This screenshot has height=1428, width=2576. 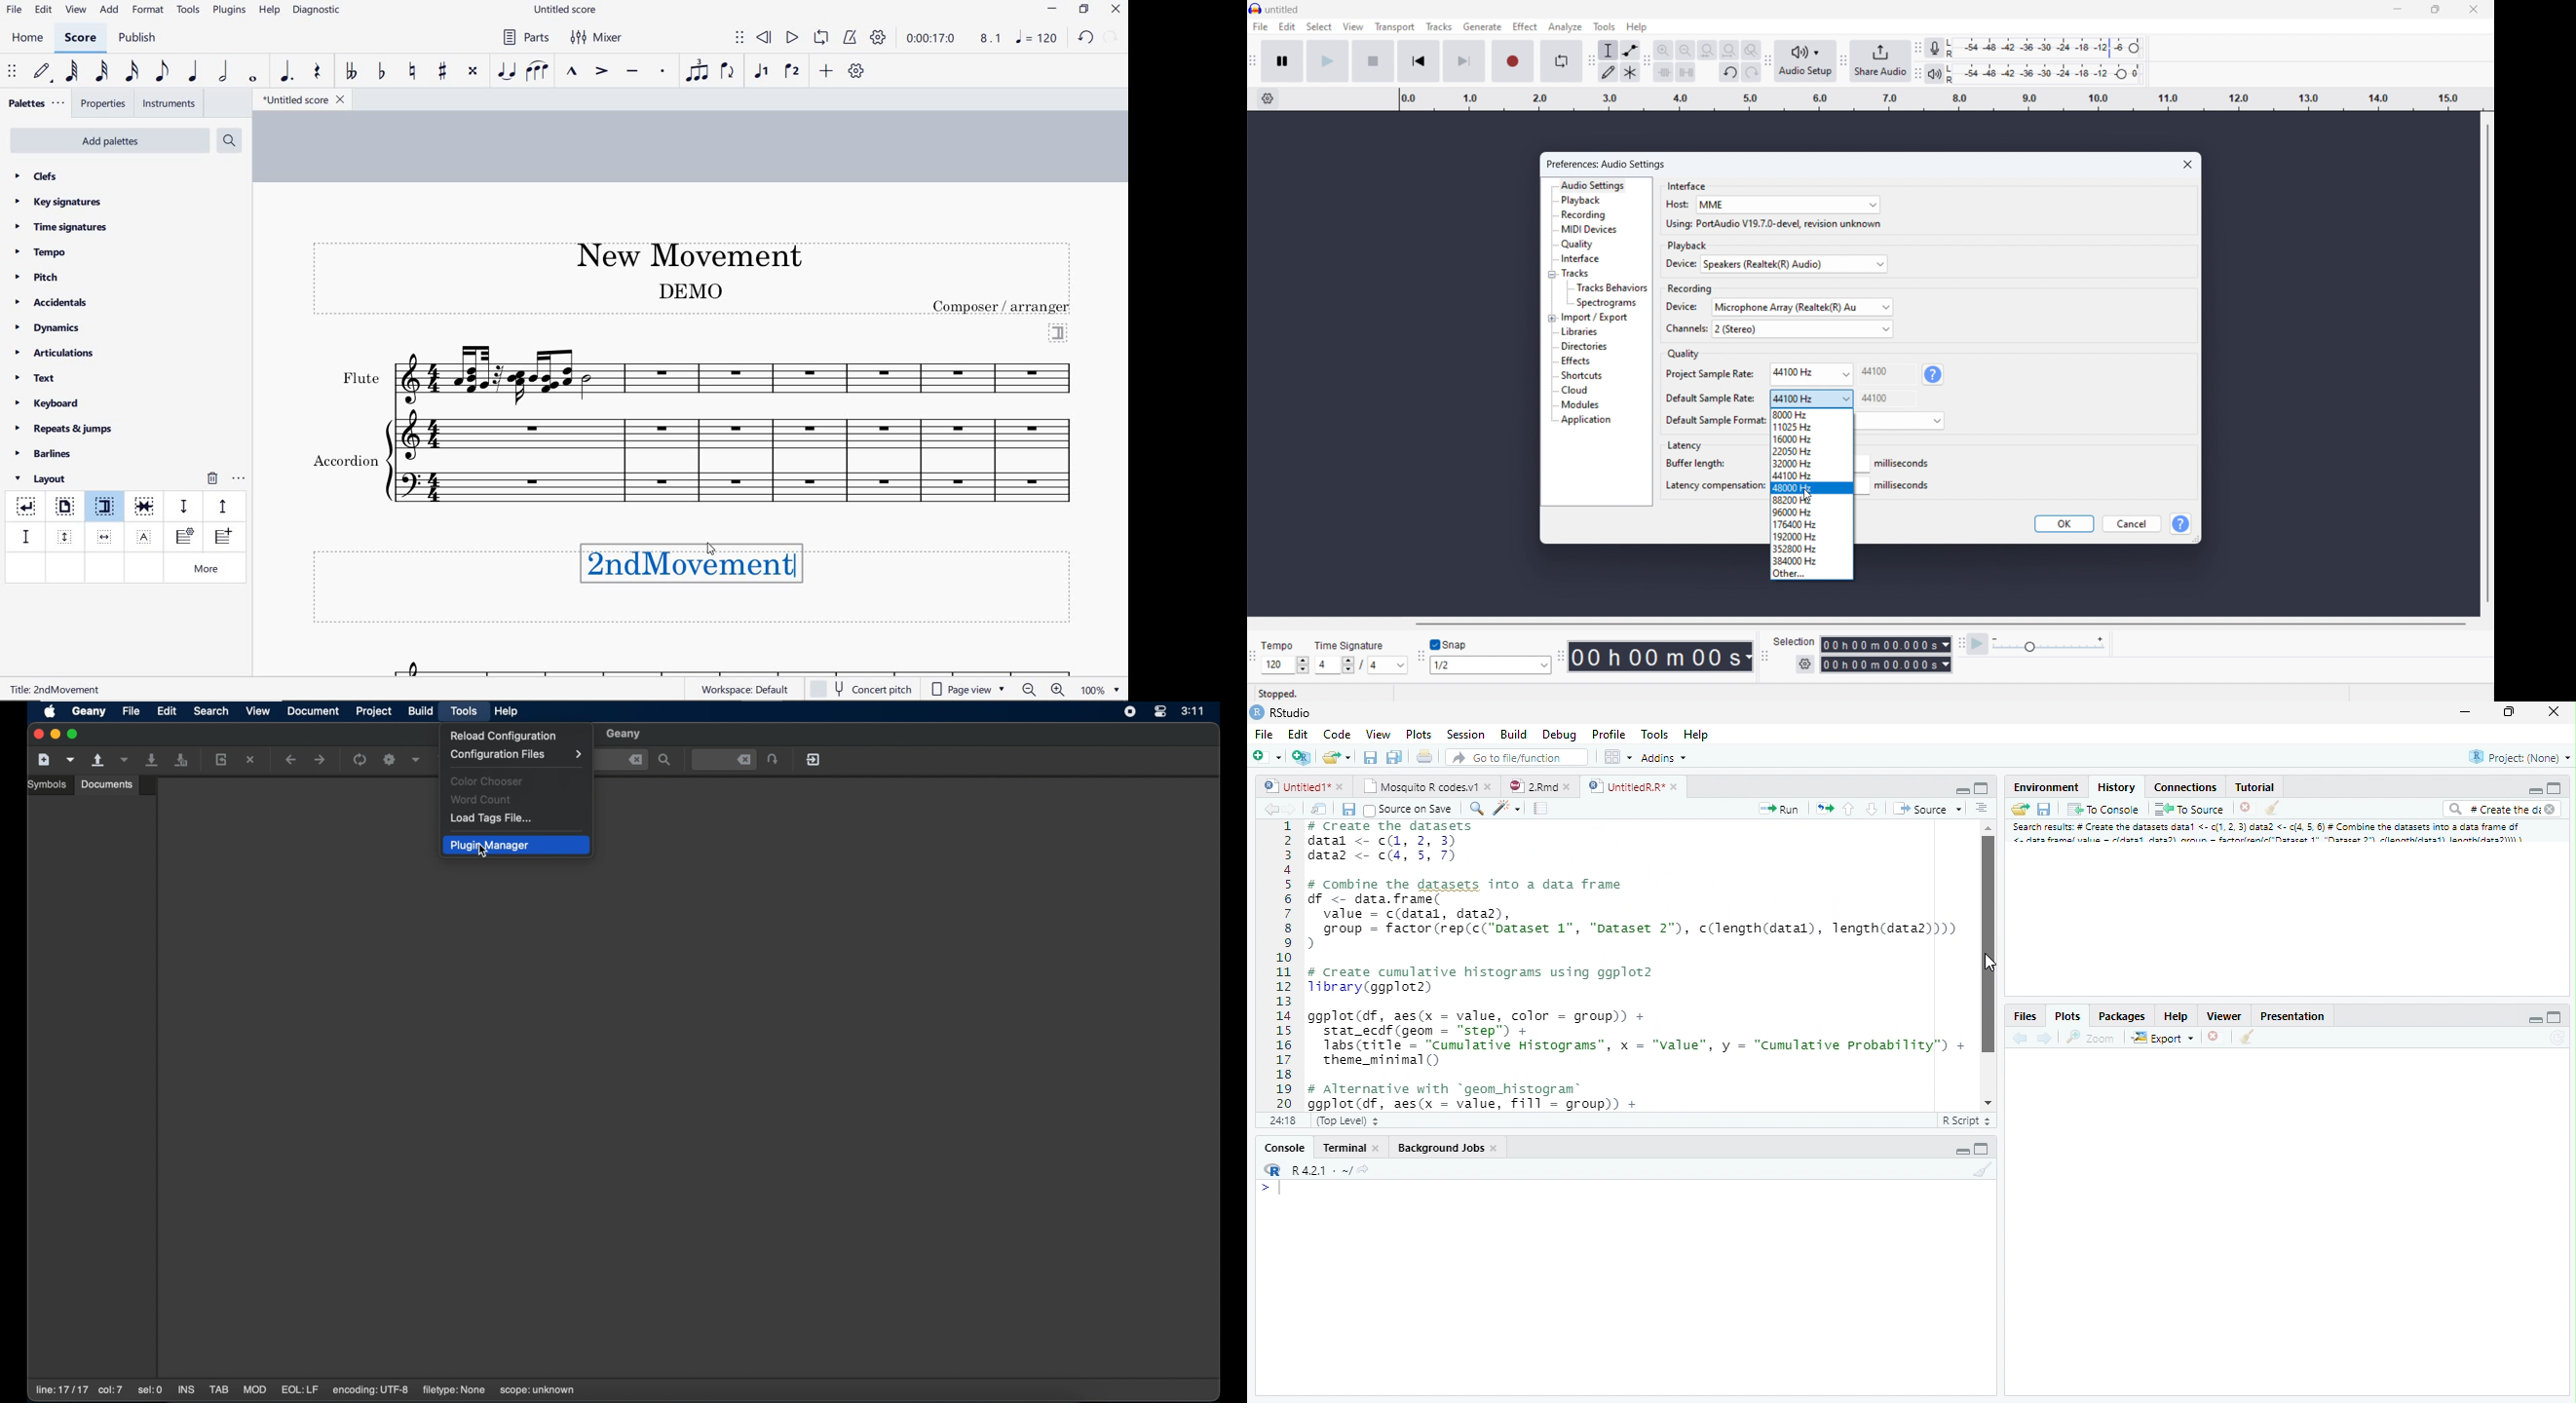 What do you see at coordinates (1618, 758) in the screenshot?
I see `Workspace pane` at bounding box center [1618, 758].